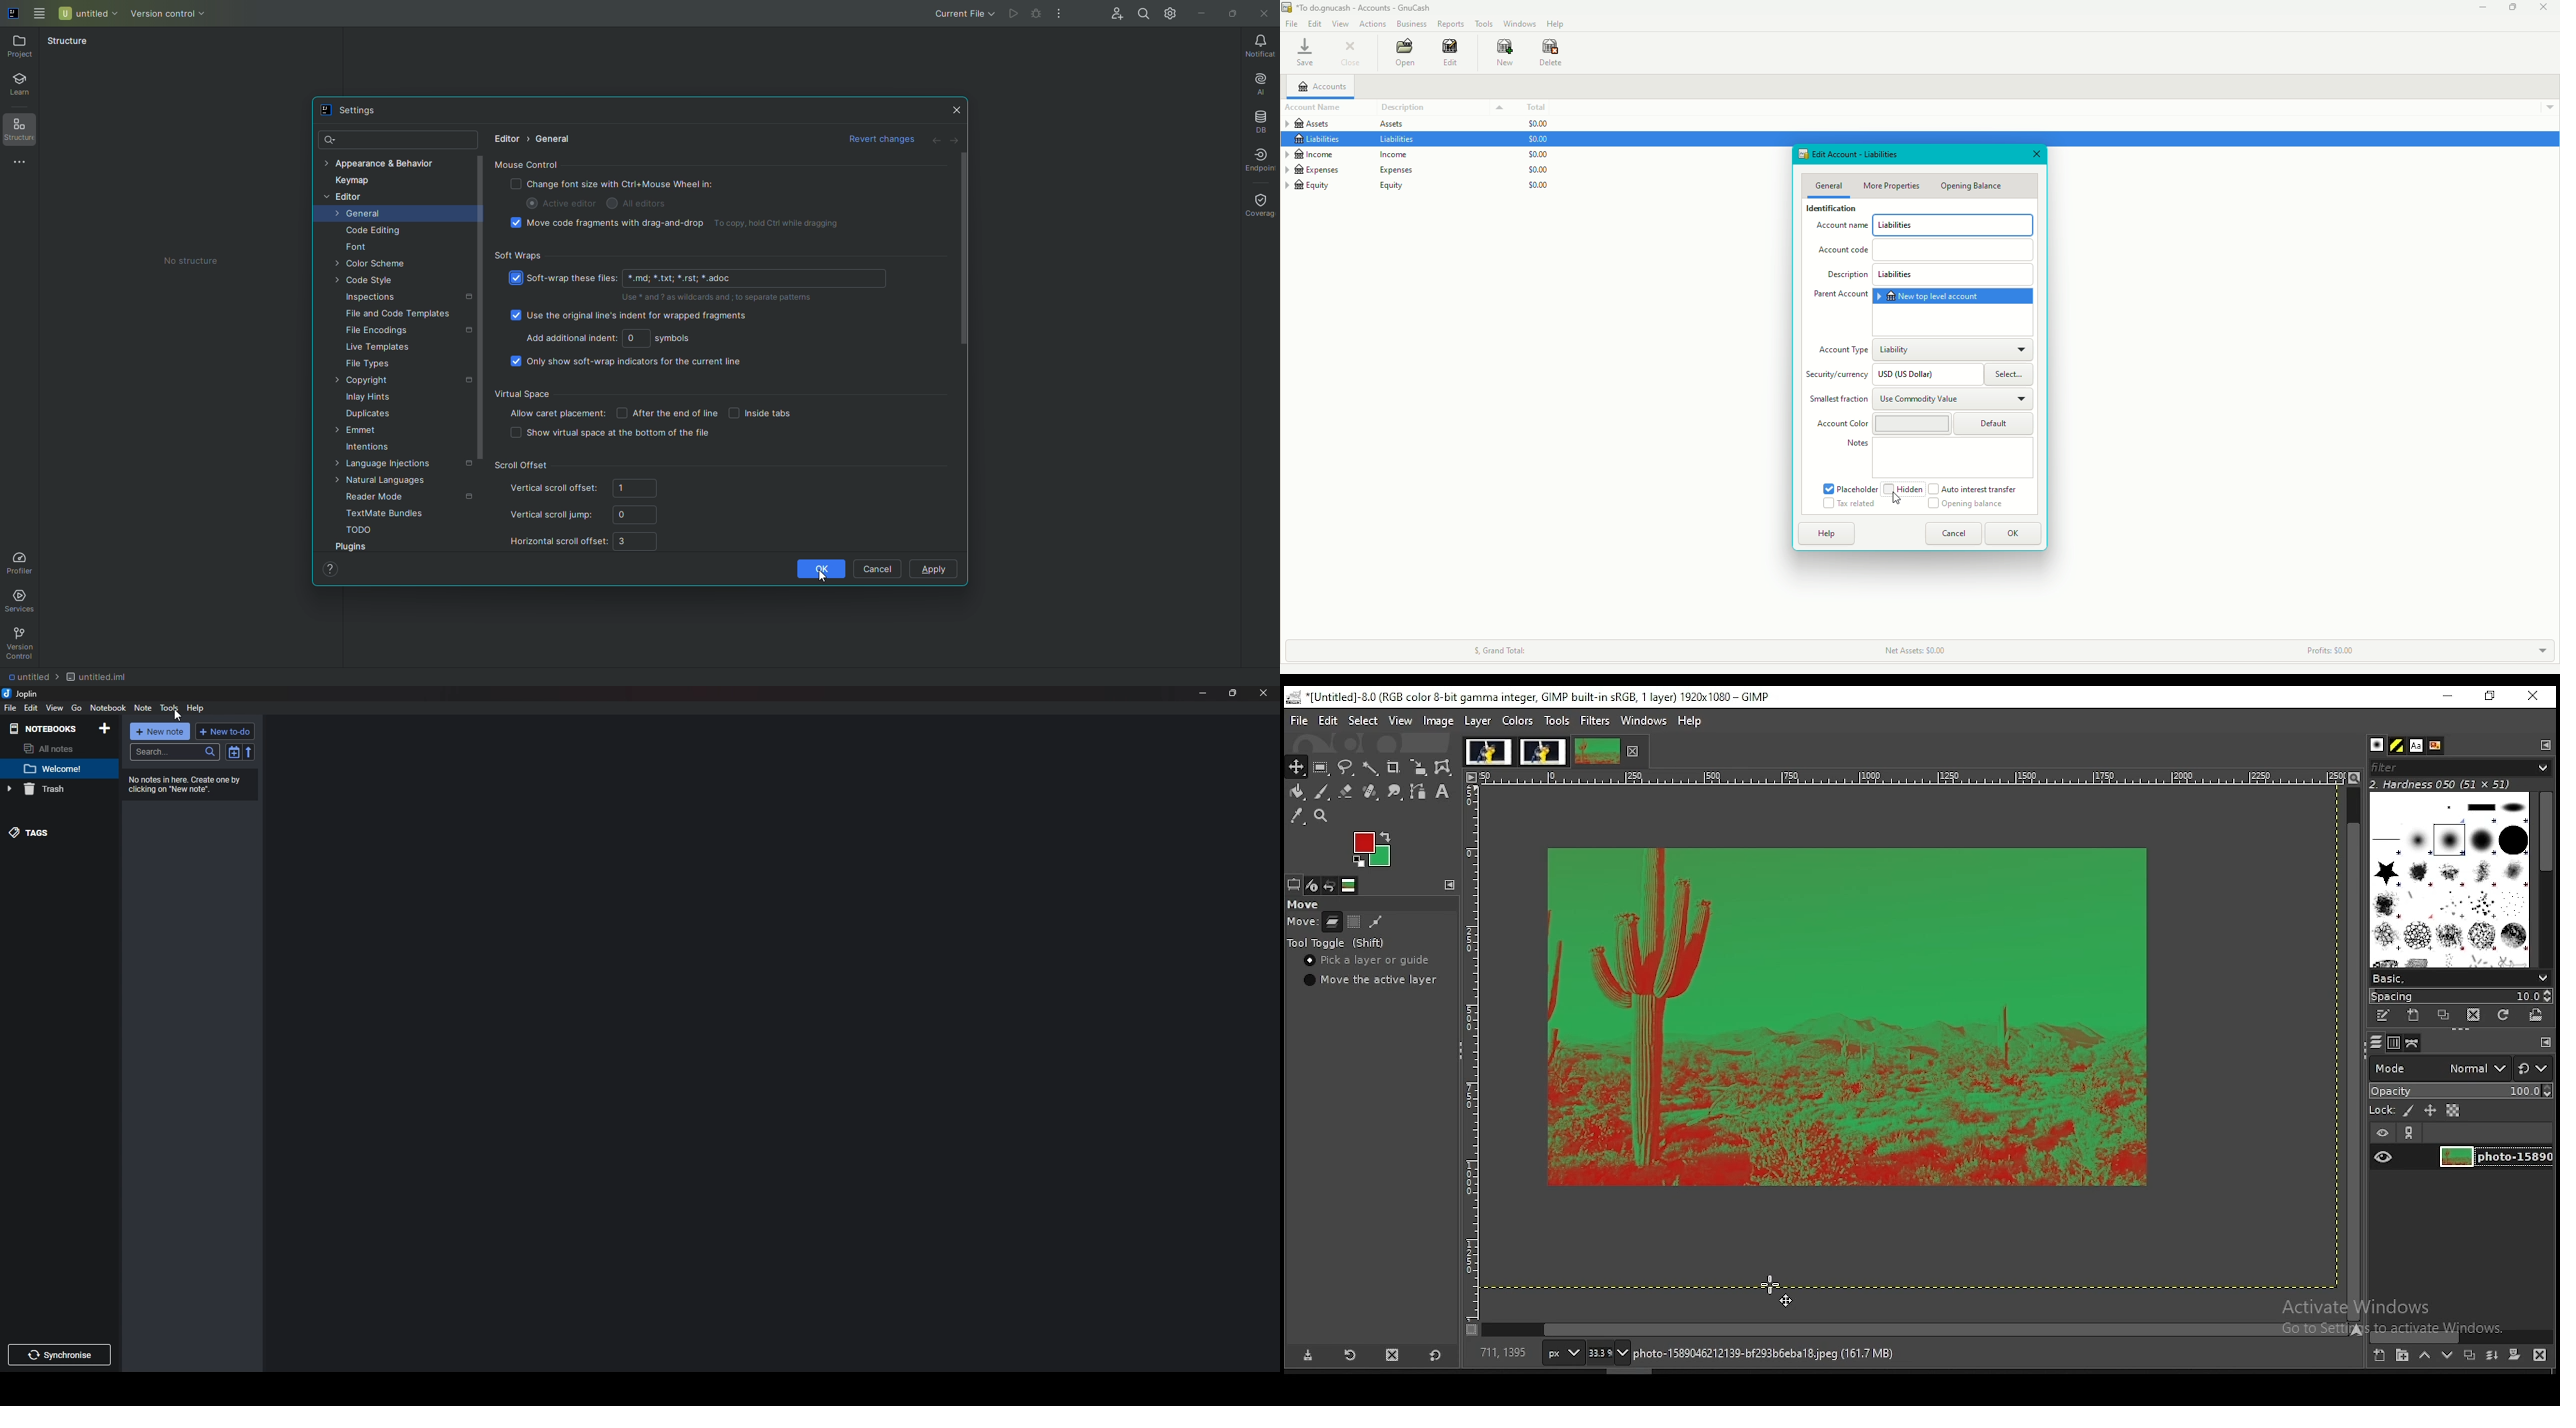 This screenshot has height=1428, width=2576. Describe the element at coordinates (109, 707) in the screenshot. I see `note Book` at that location.